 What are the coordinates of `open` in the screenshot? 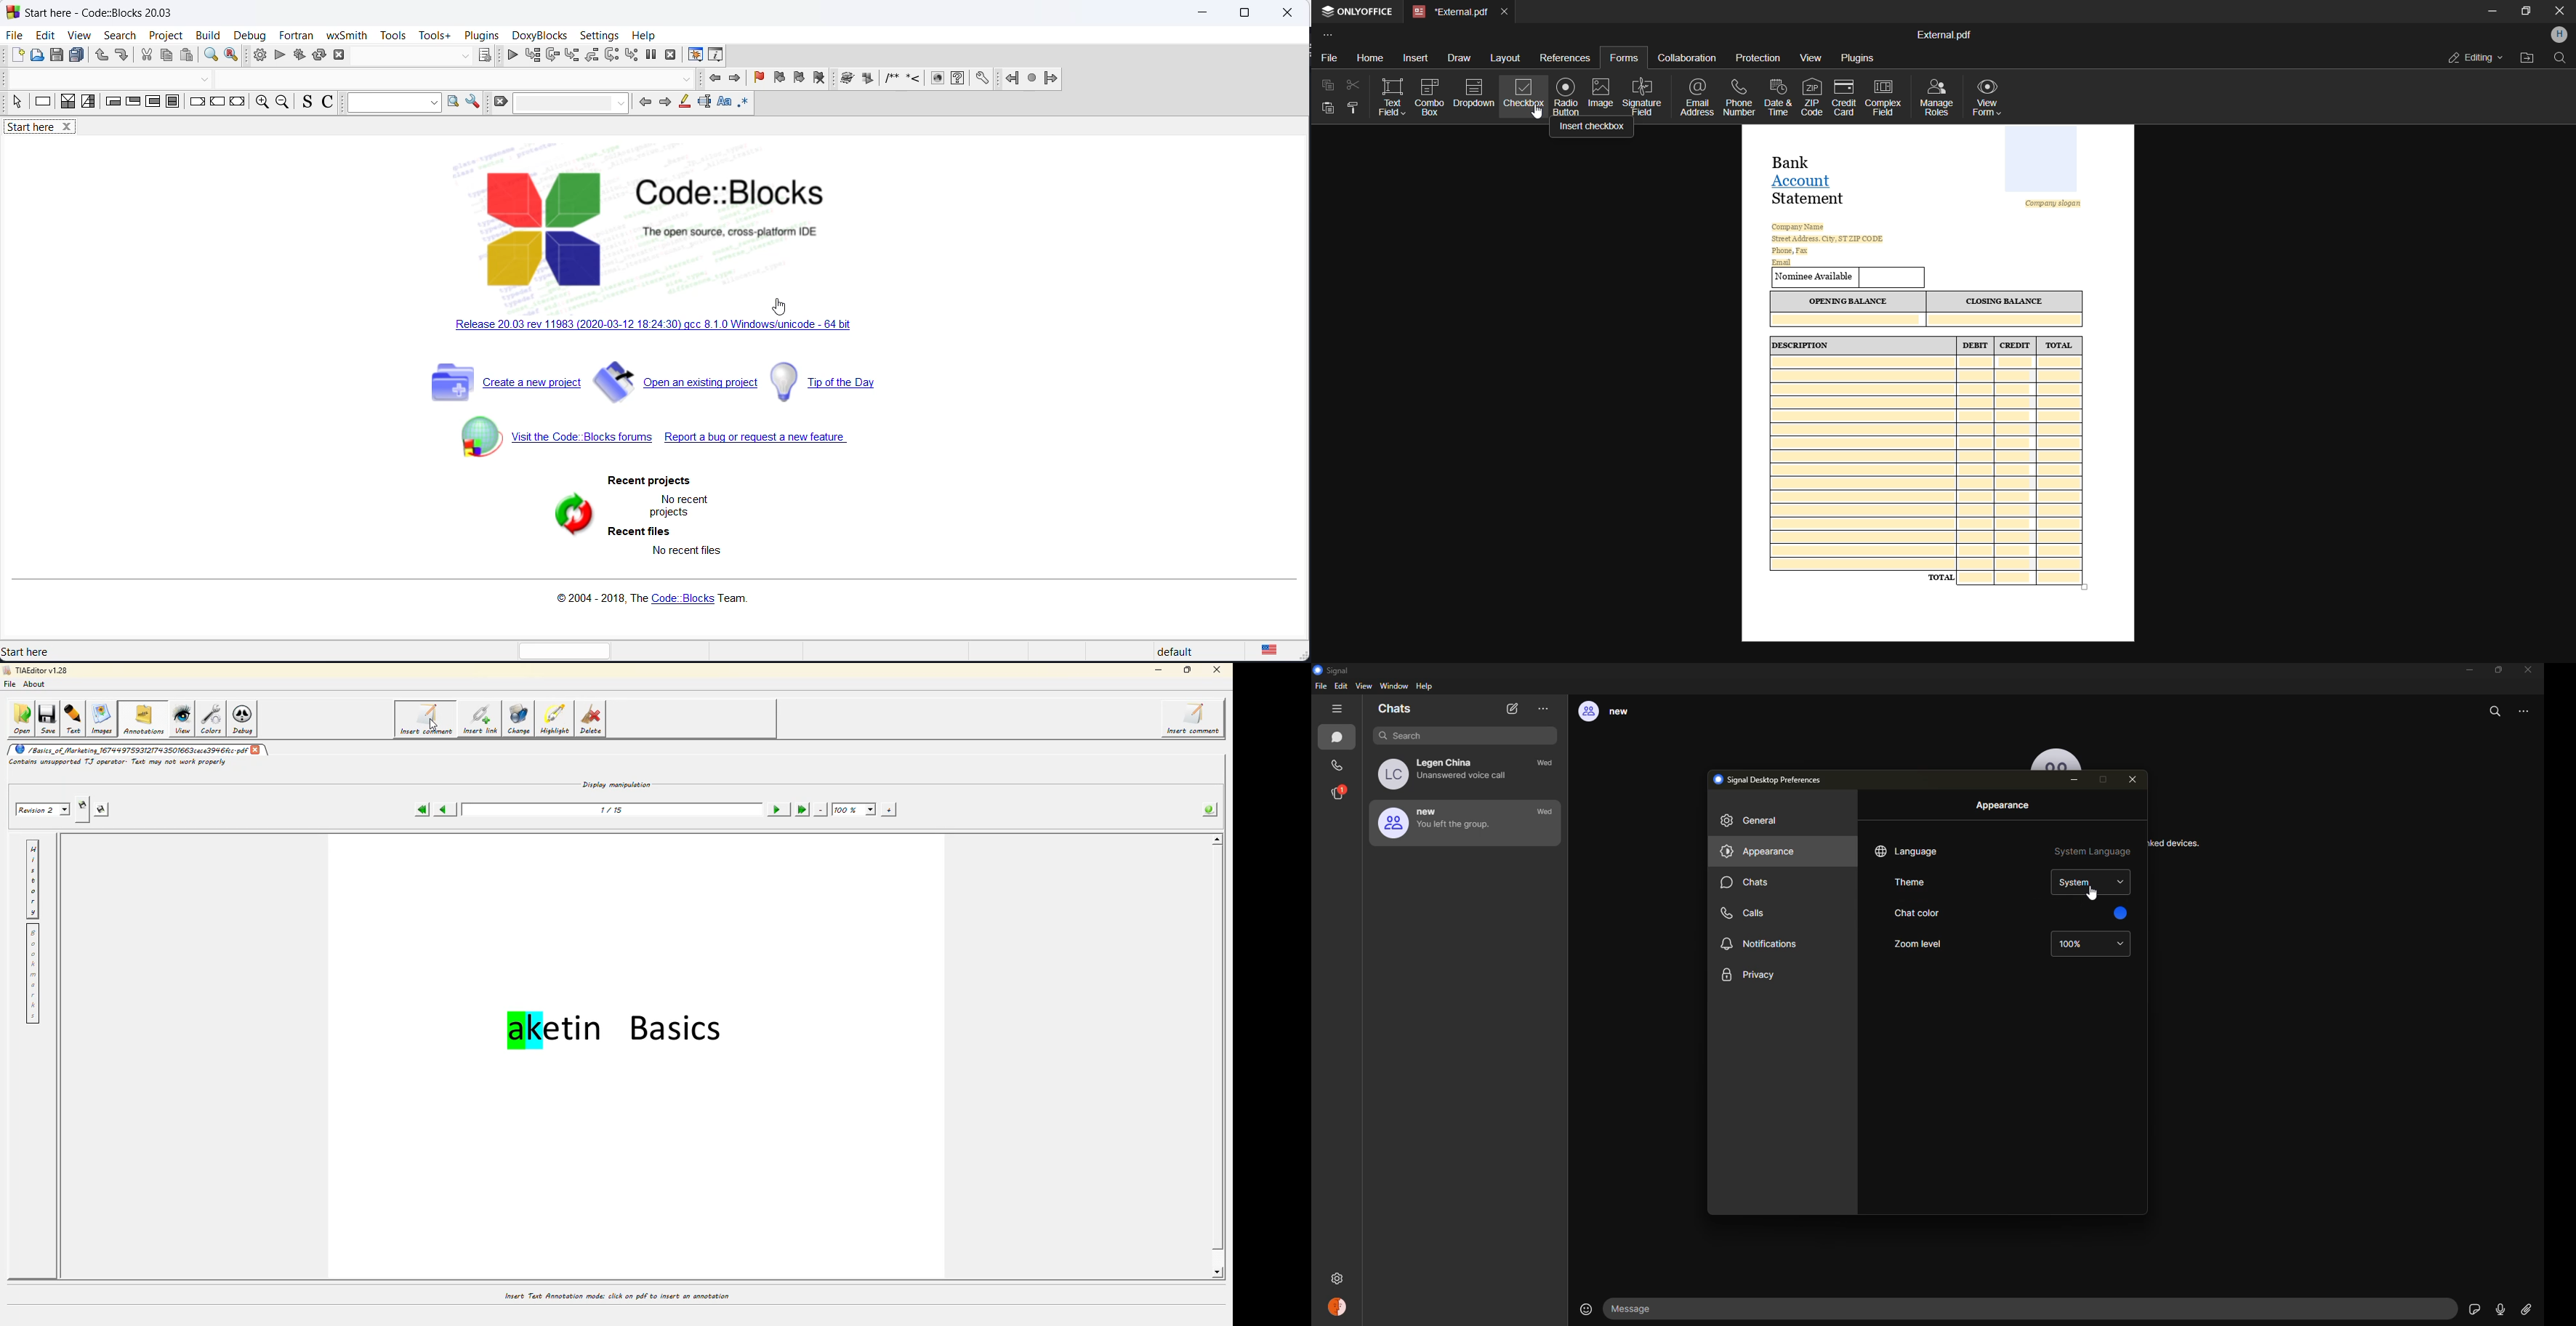 It's located at (38, 56).